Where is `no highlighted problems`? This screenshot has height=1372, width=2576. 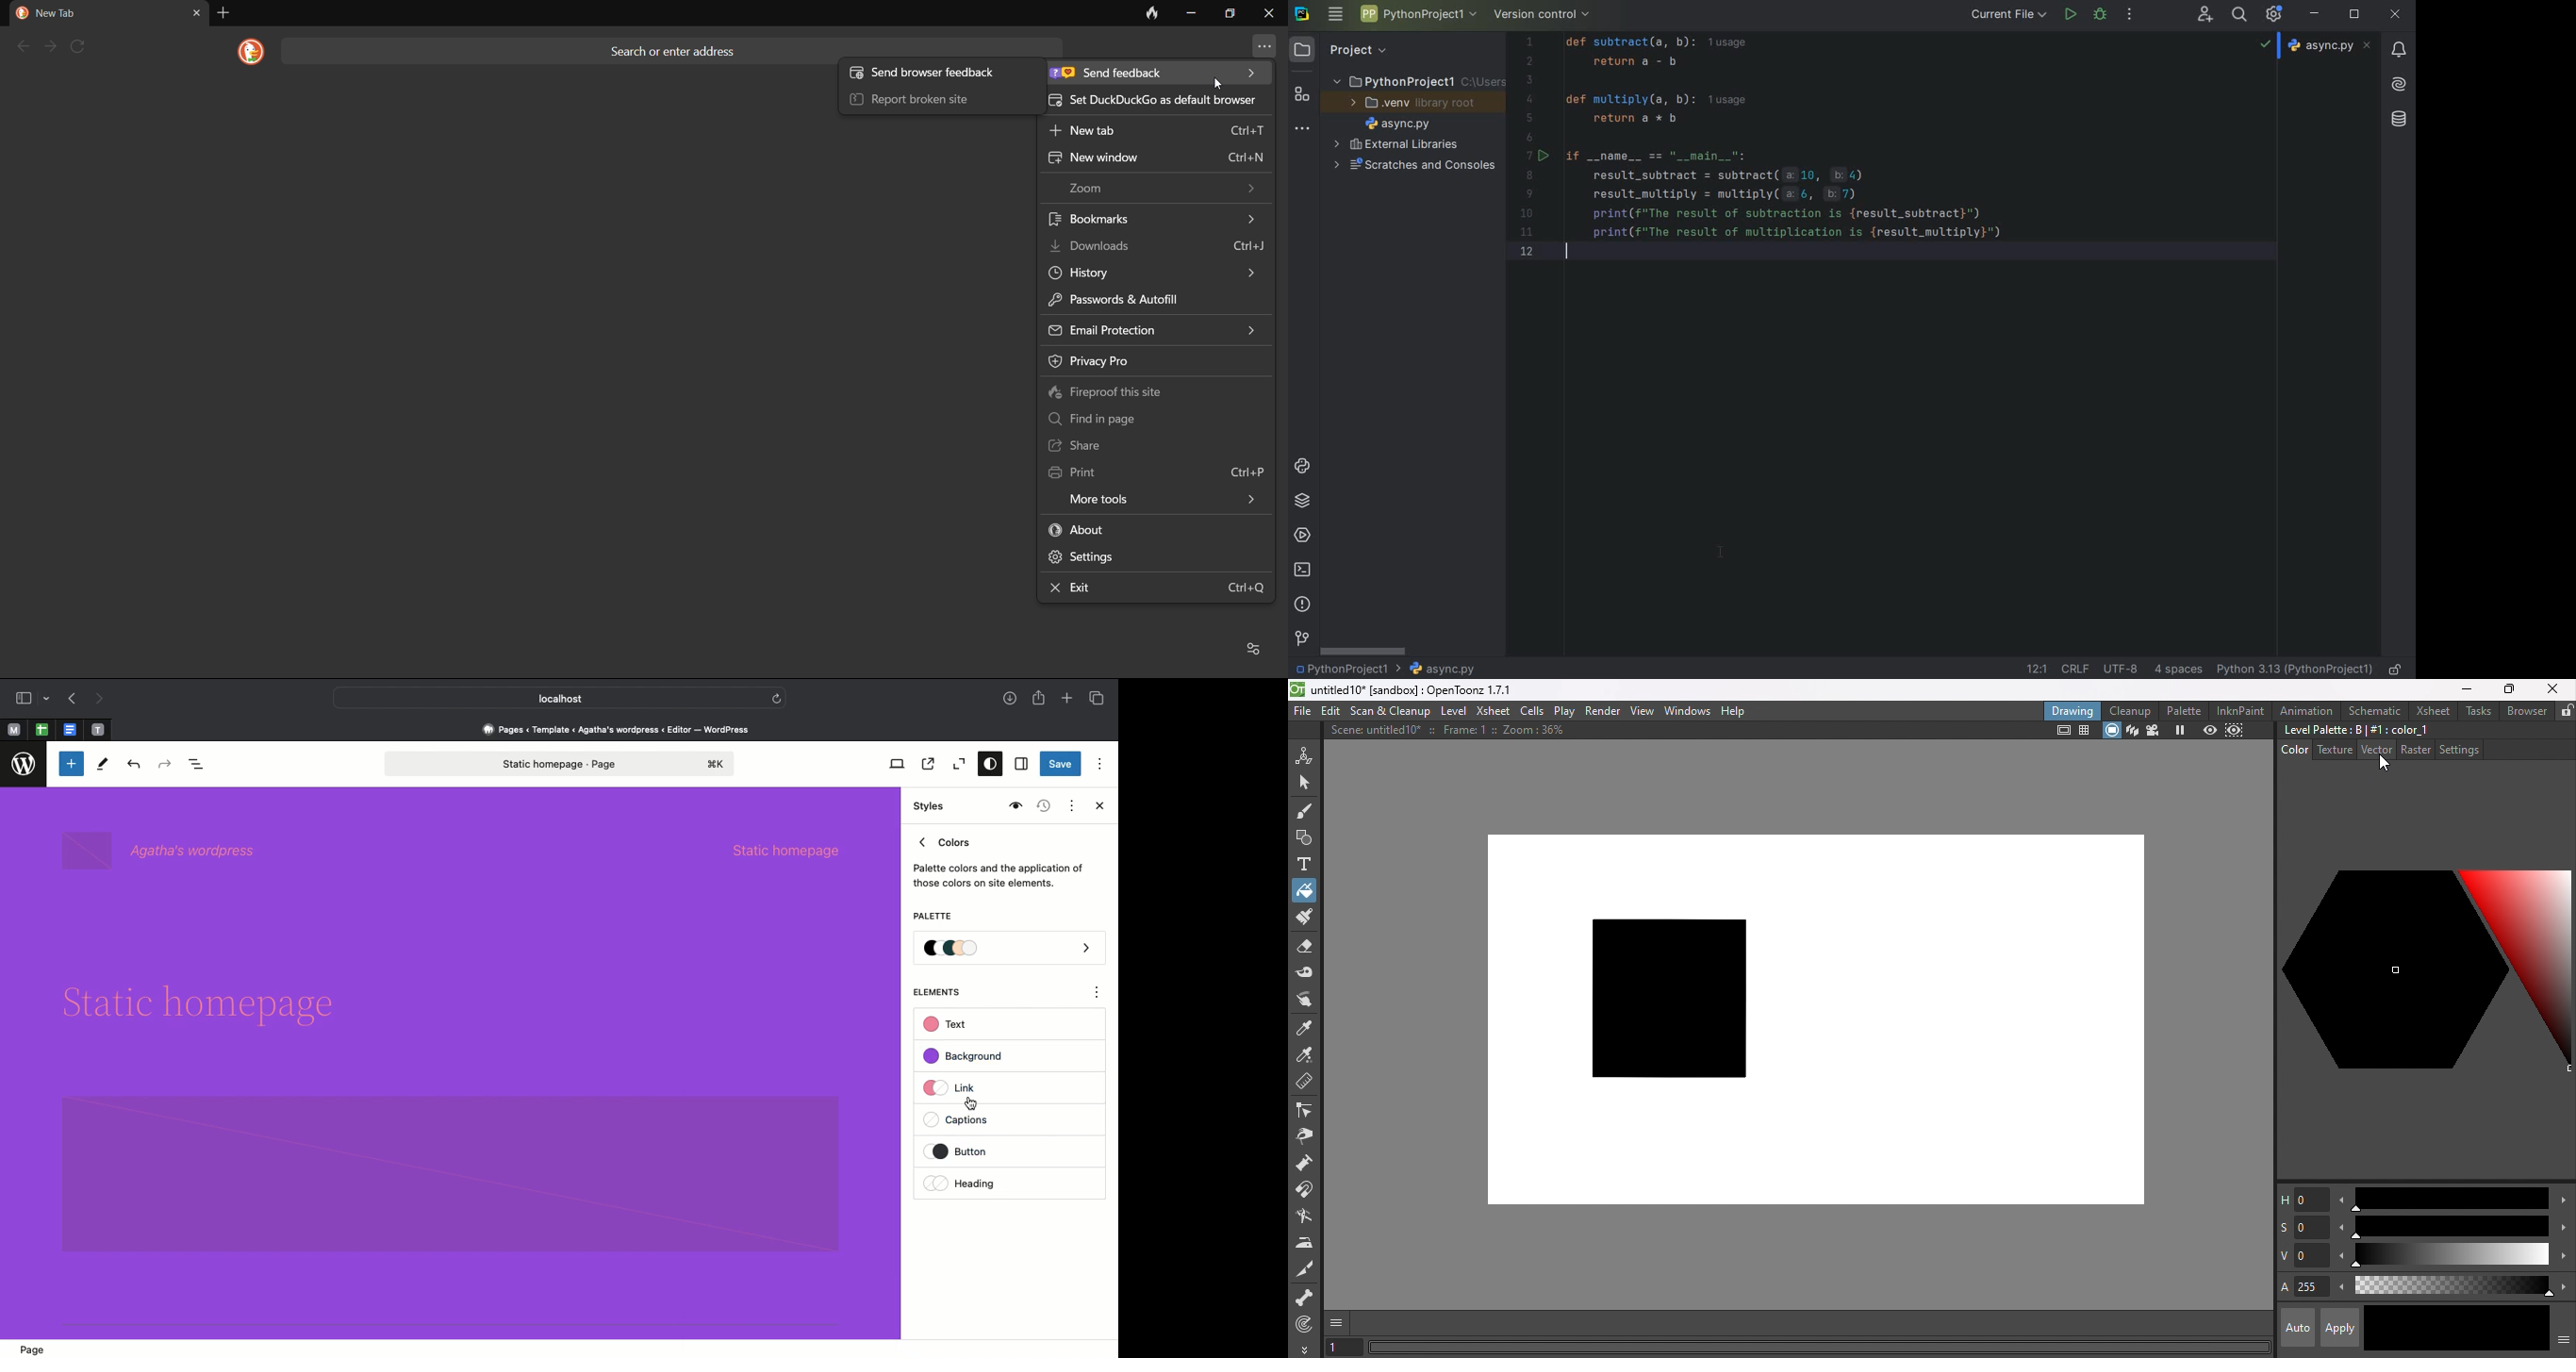 no highlighted problems is located at coordinates (2268, 47).